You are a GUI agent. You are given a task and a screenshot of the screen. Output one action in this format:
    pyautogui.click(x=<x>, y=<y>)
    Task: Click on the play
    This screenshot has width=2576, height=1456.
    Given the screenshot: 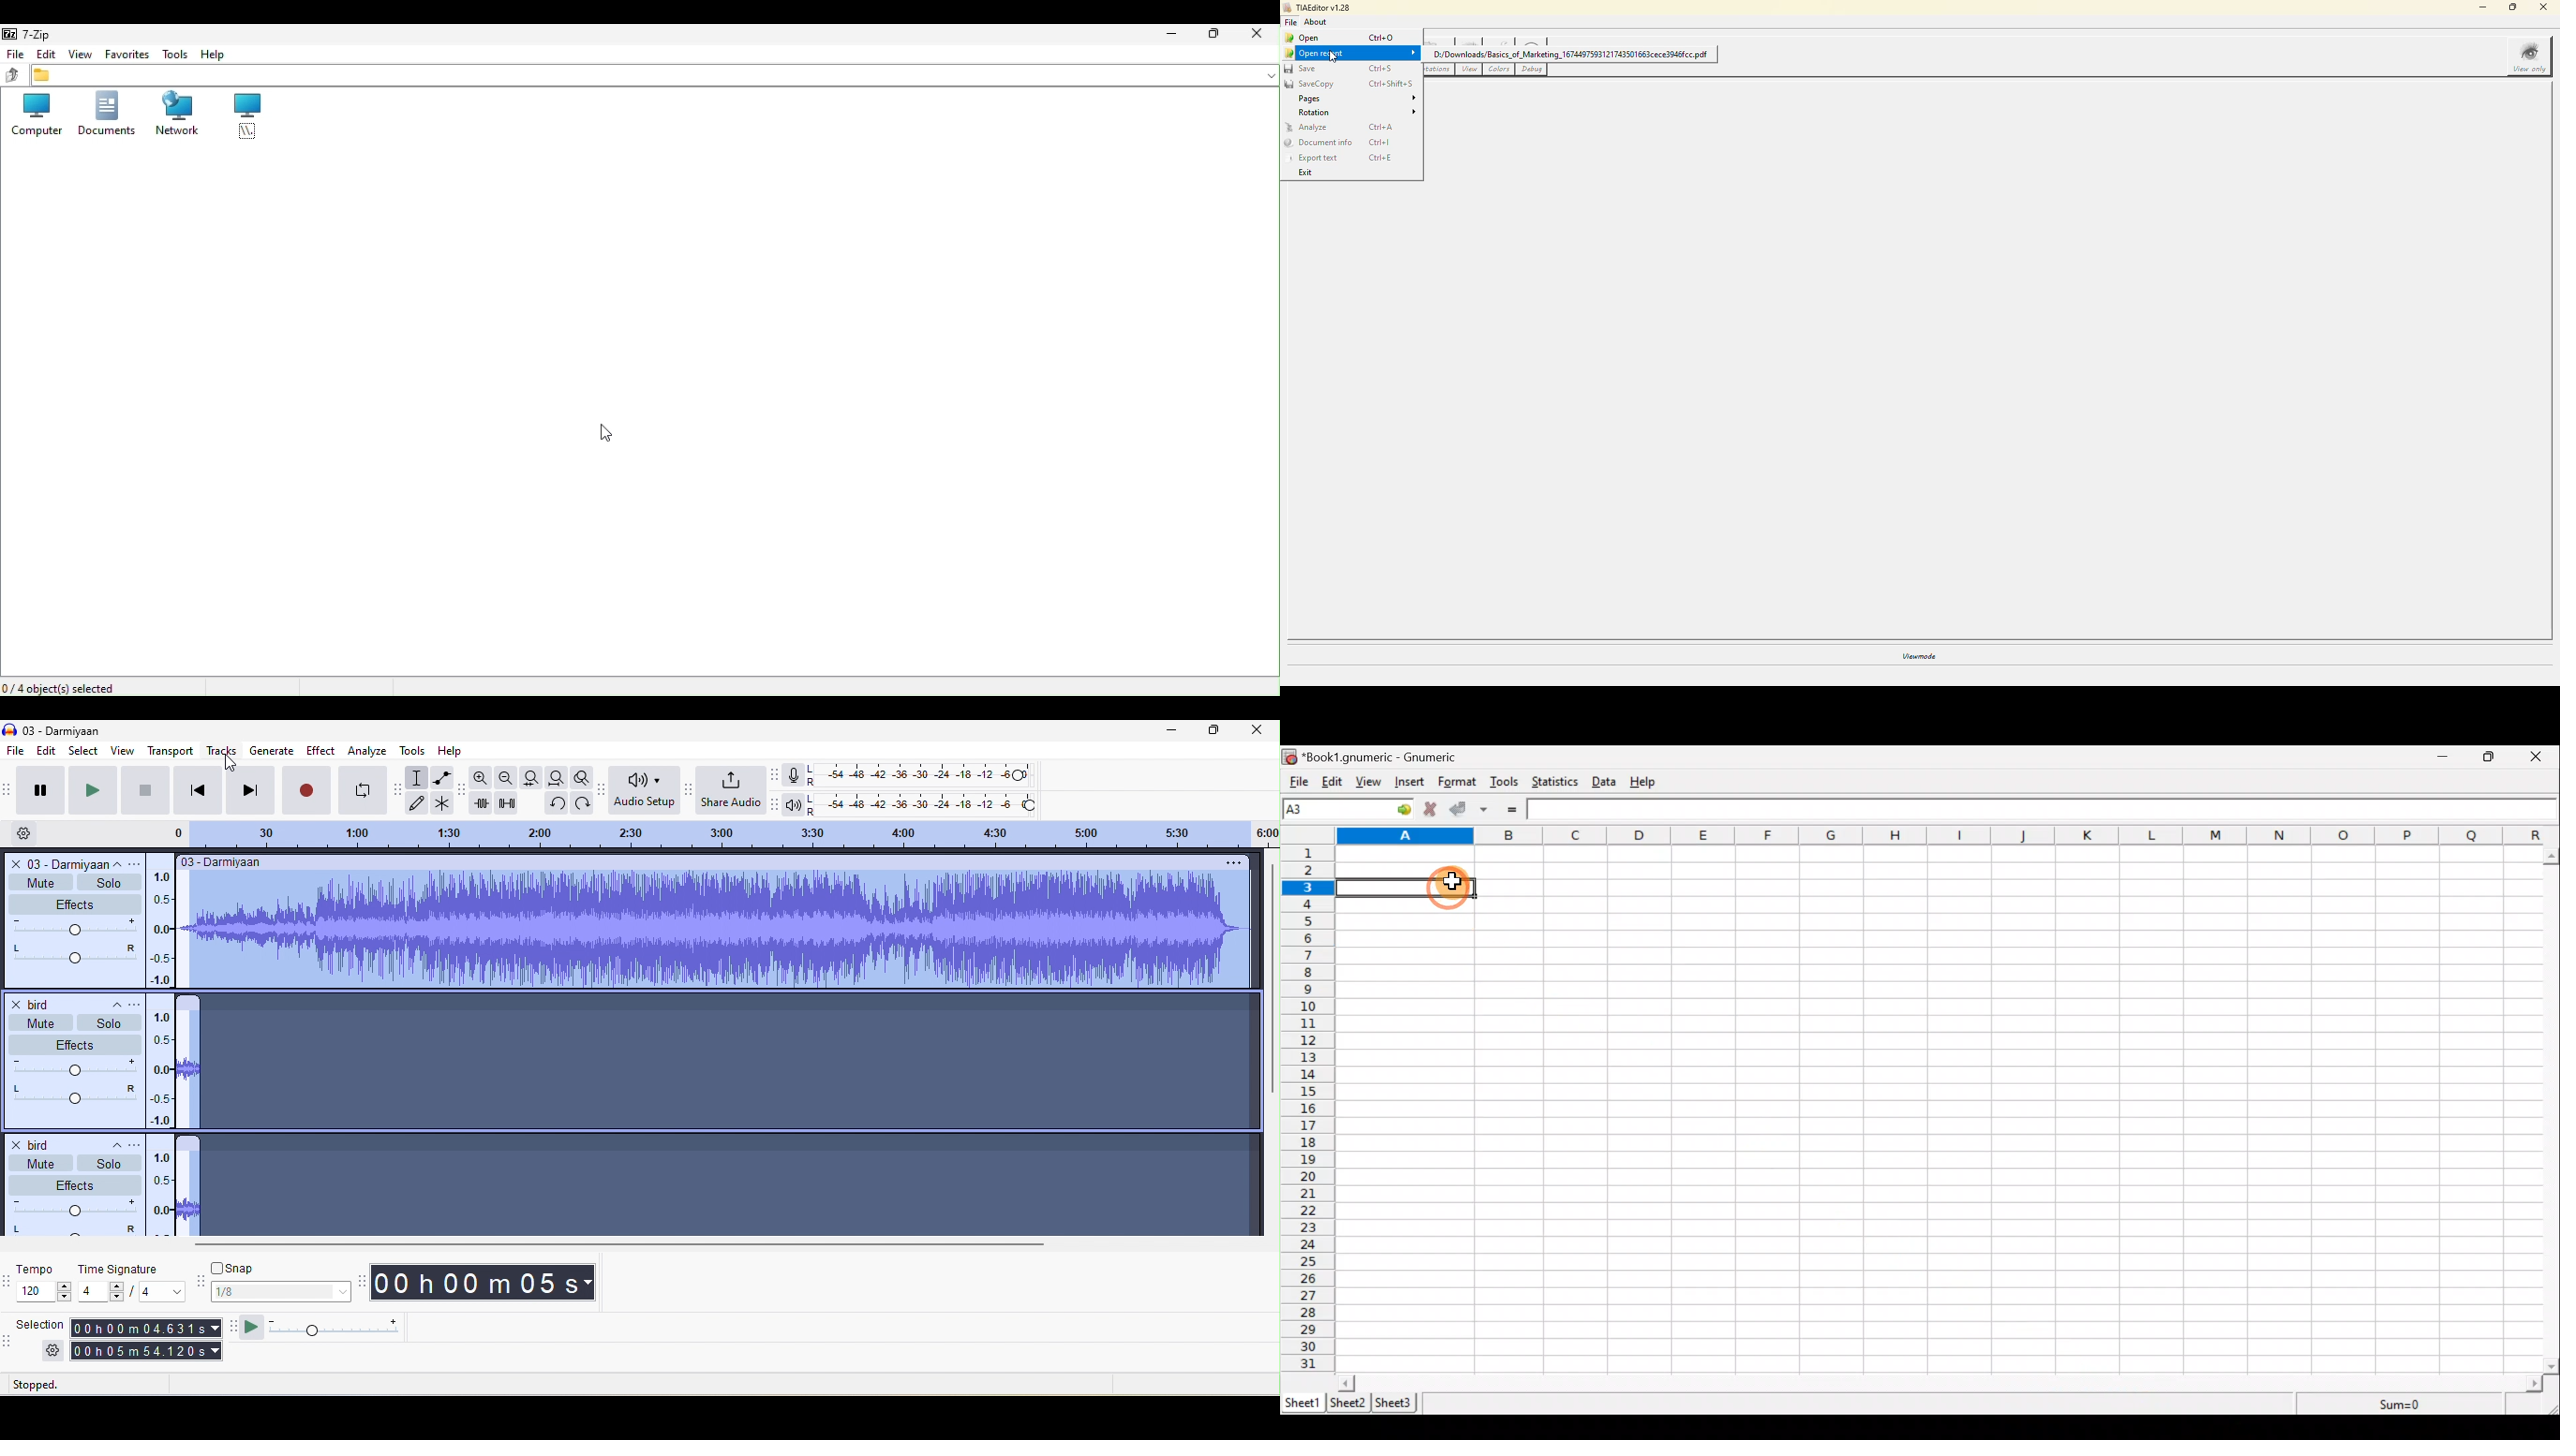 What is the action you would take?
    pyautogui.click(x=90, y=791)
    